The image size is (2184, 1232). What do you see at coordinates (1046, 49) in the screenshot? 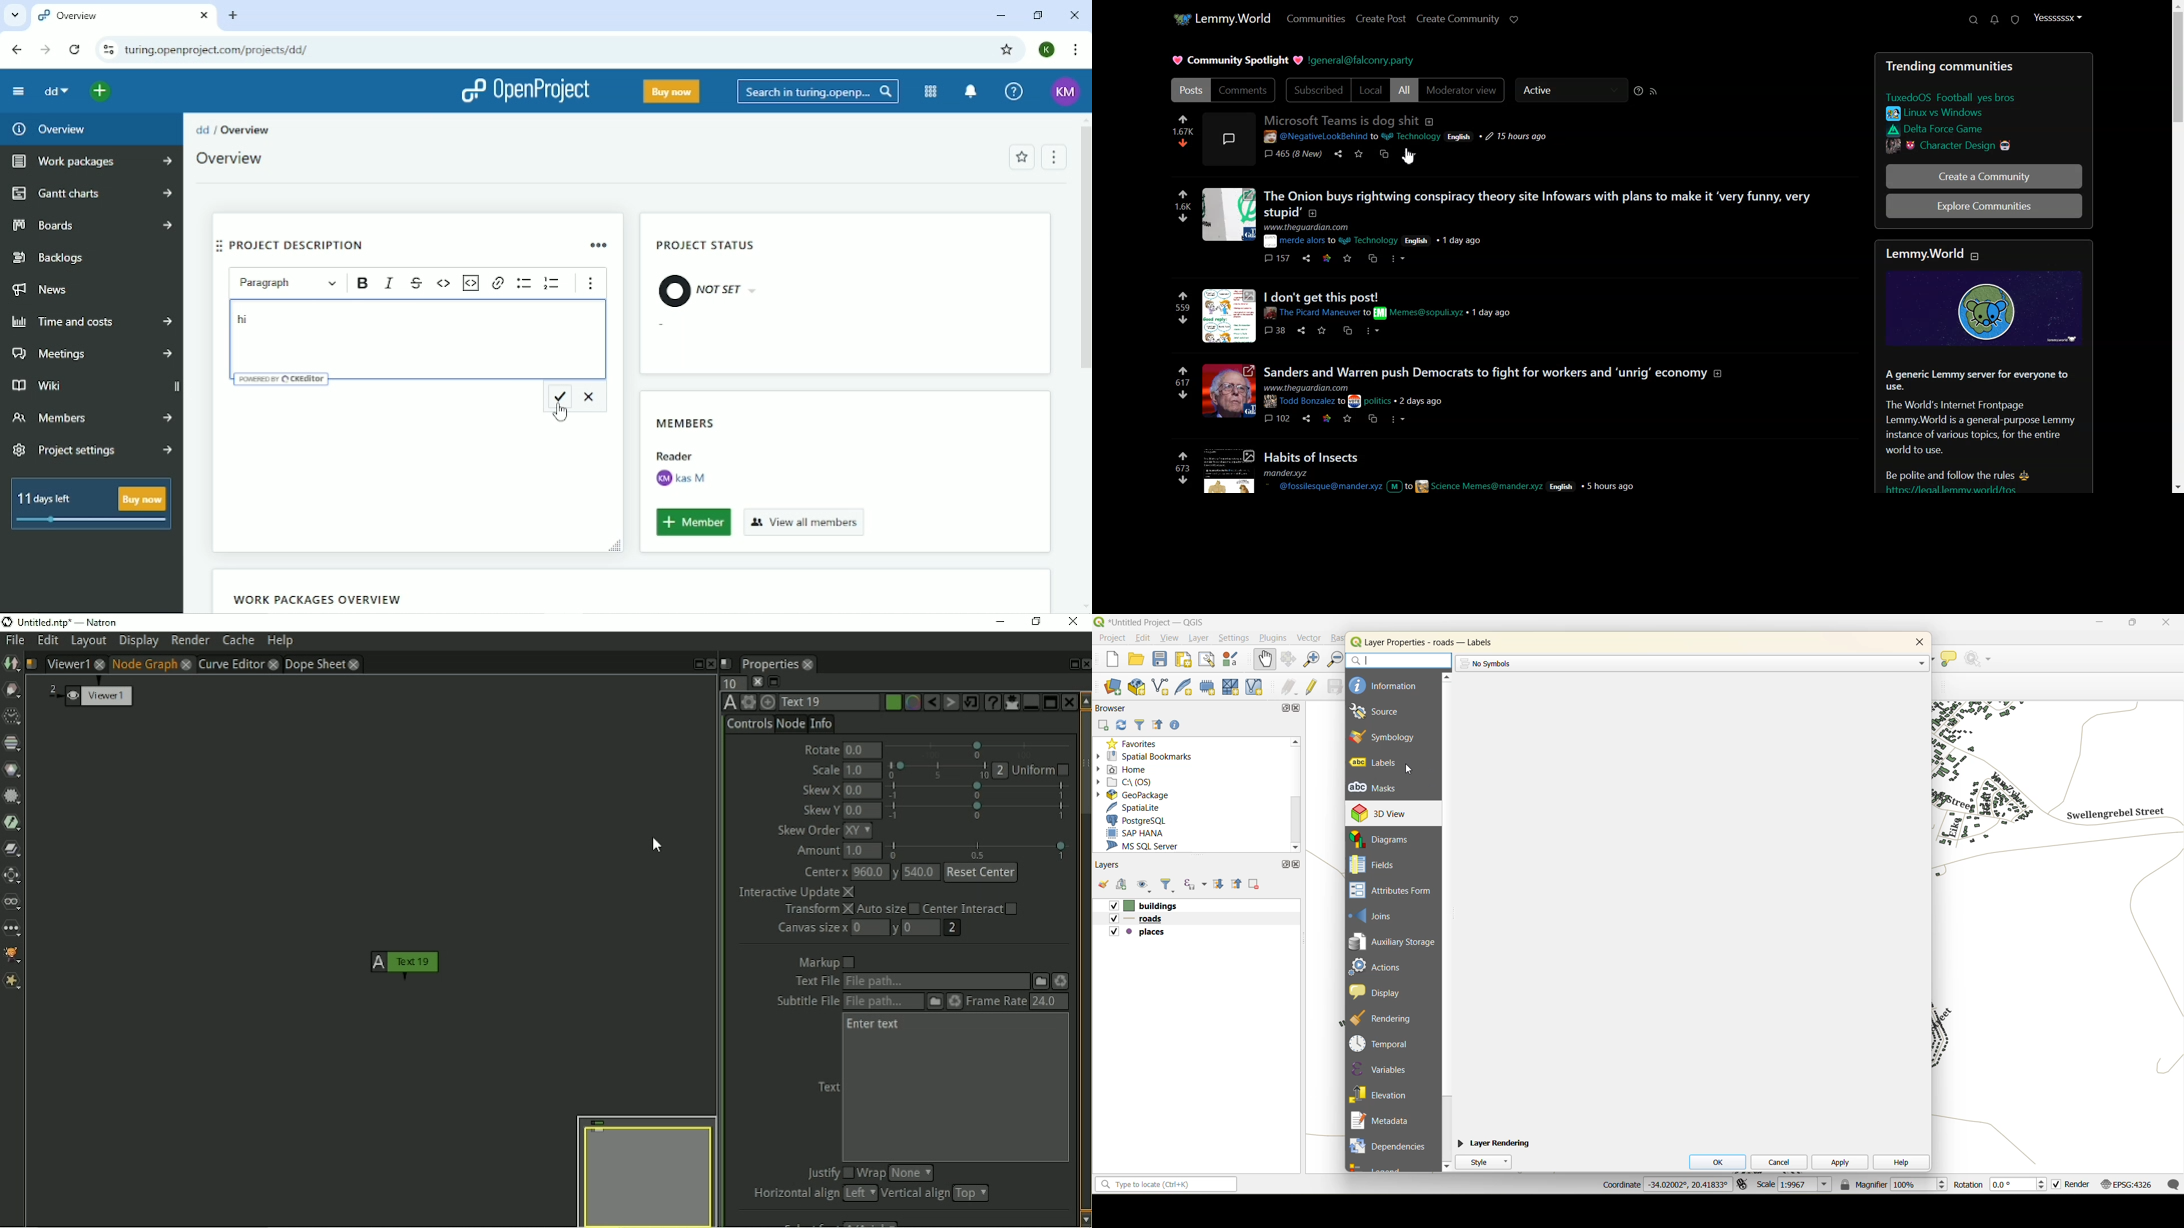
I see `Account` at bounding box center [1046, 49].